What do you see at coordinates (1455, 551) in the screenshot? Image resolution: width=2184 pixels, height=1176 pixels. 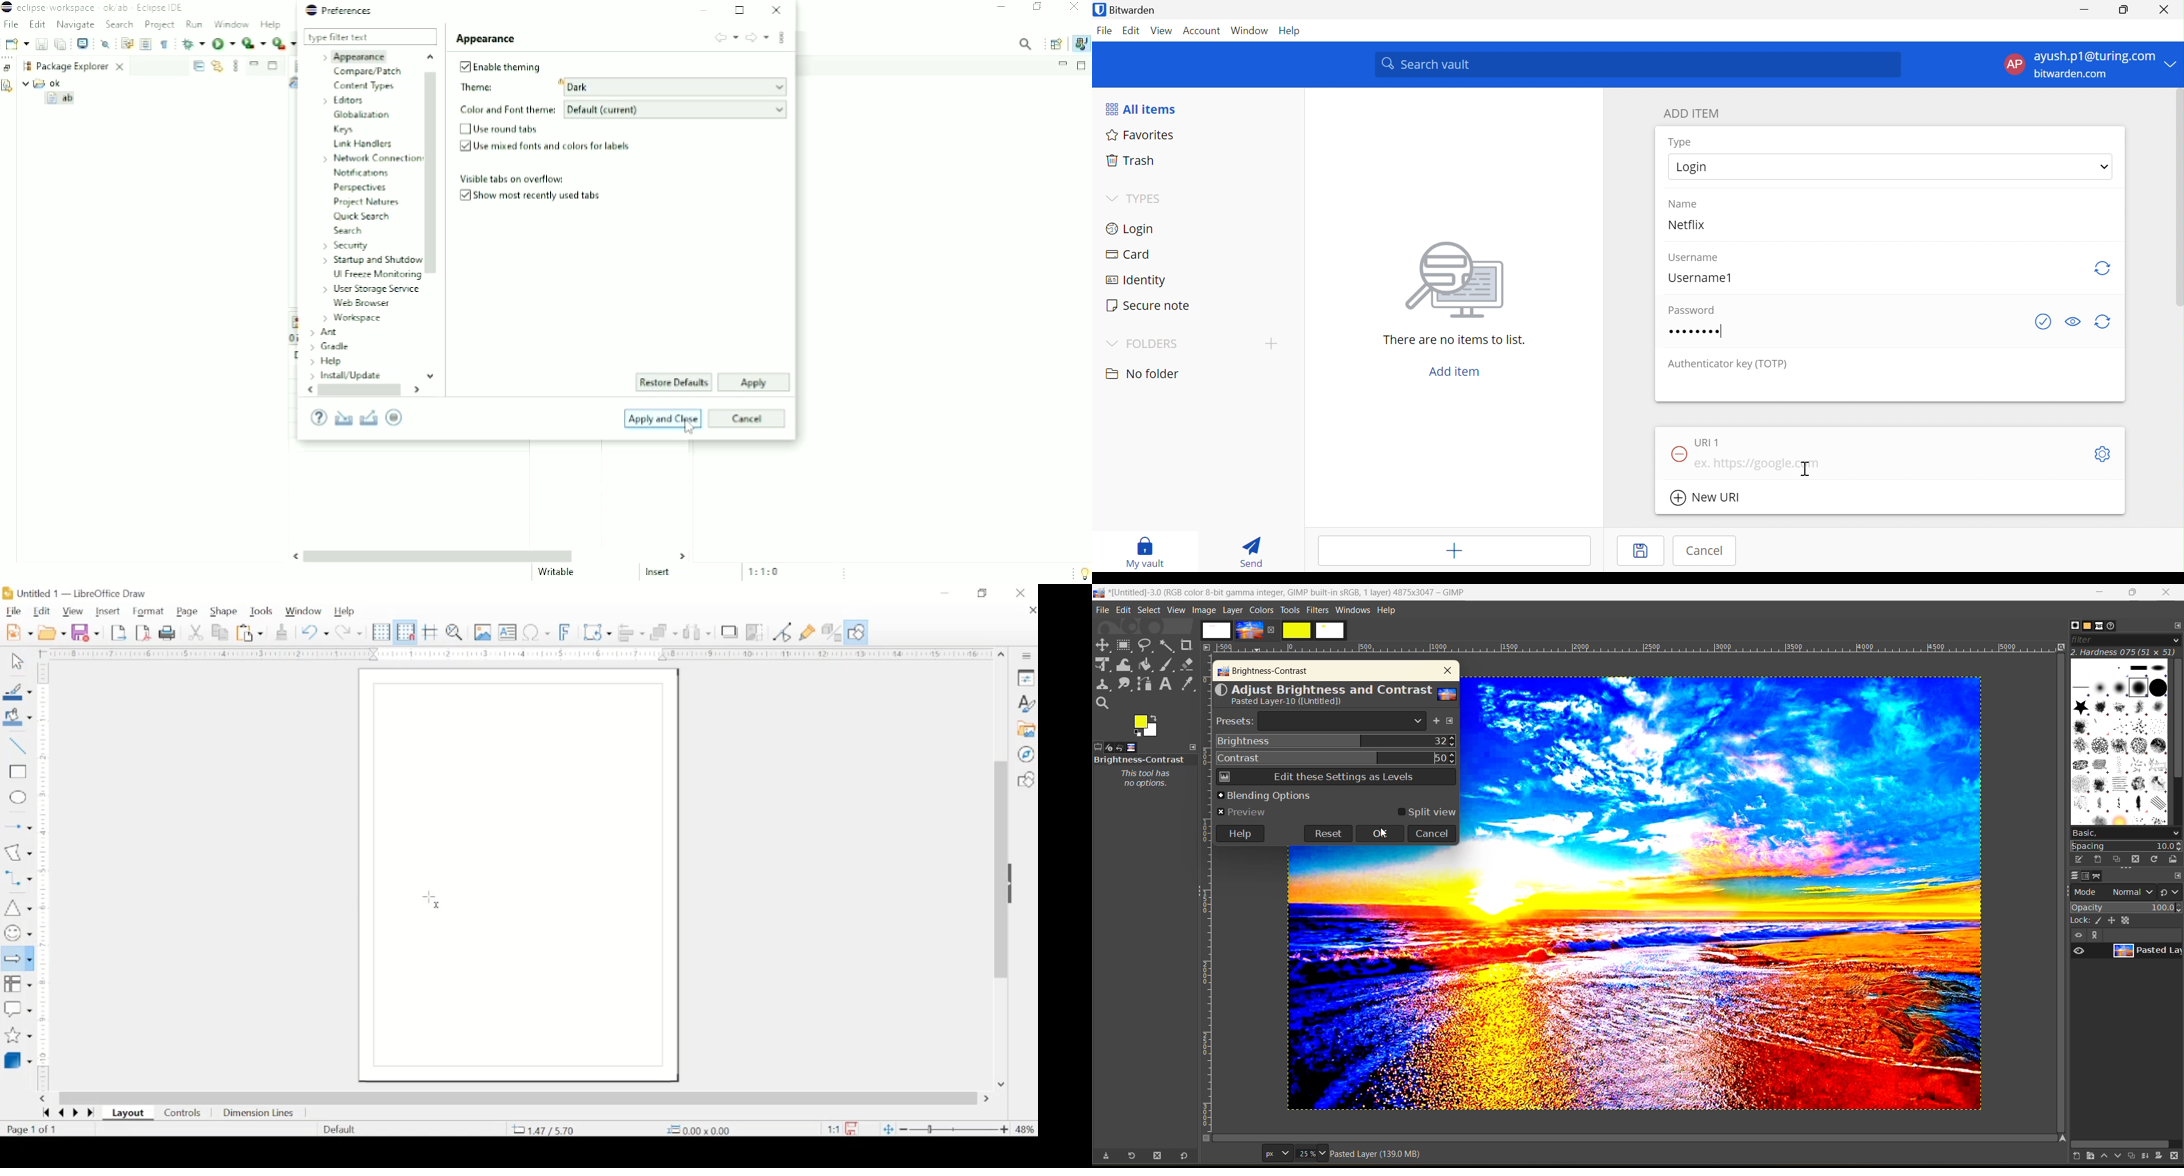 I see `Add item` at bounding box center [1455, 551].